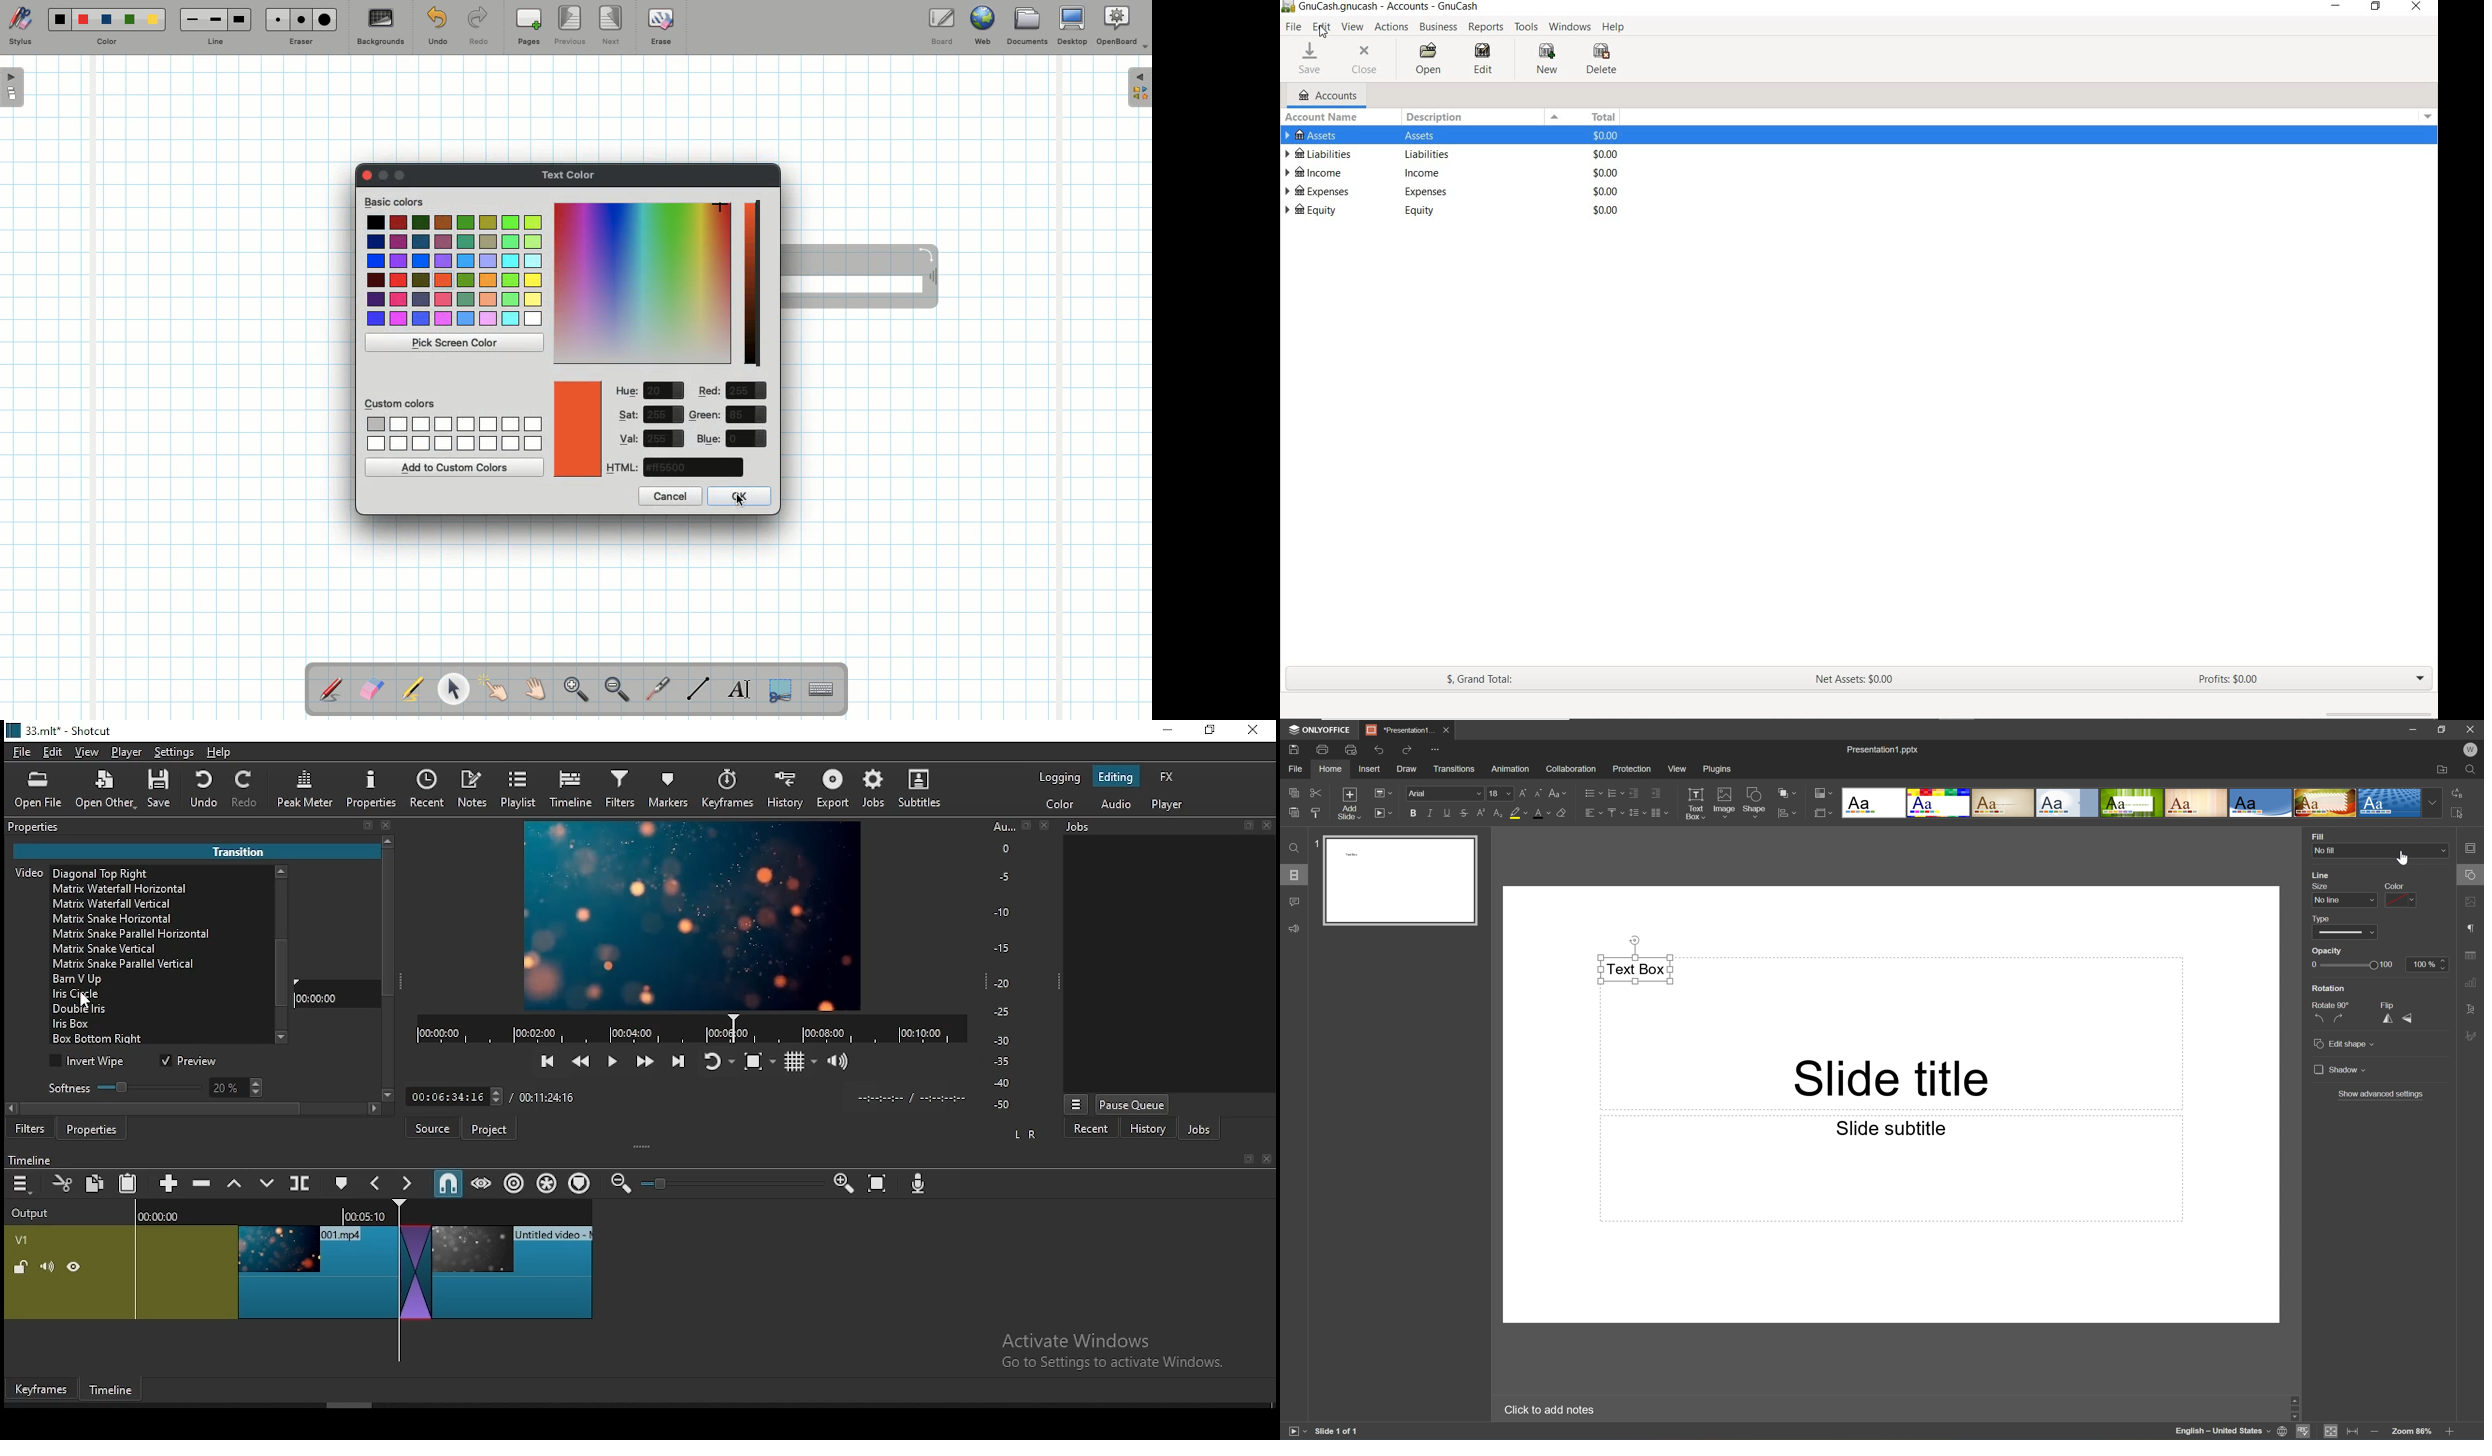 This screenshot has height=1456, width=2492. Describe the element at coordinates (1789, 813) in the screenshot. I see `Align shape` at that location.